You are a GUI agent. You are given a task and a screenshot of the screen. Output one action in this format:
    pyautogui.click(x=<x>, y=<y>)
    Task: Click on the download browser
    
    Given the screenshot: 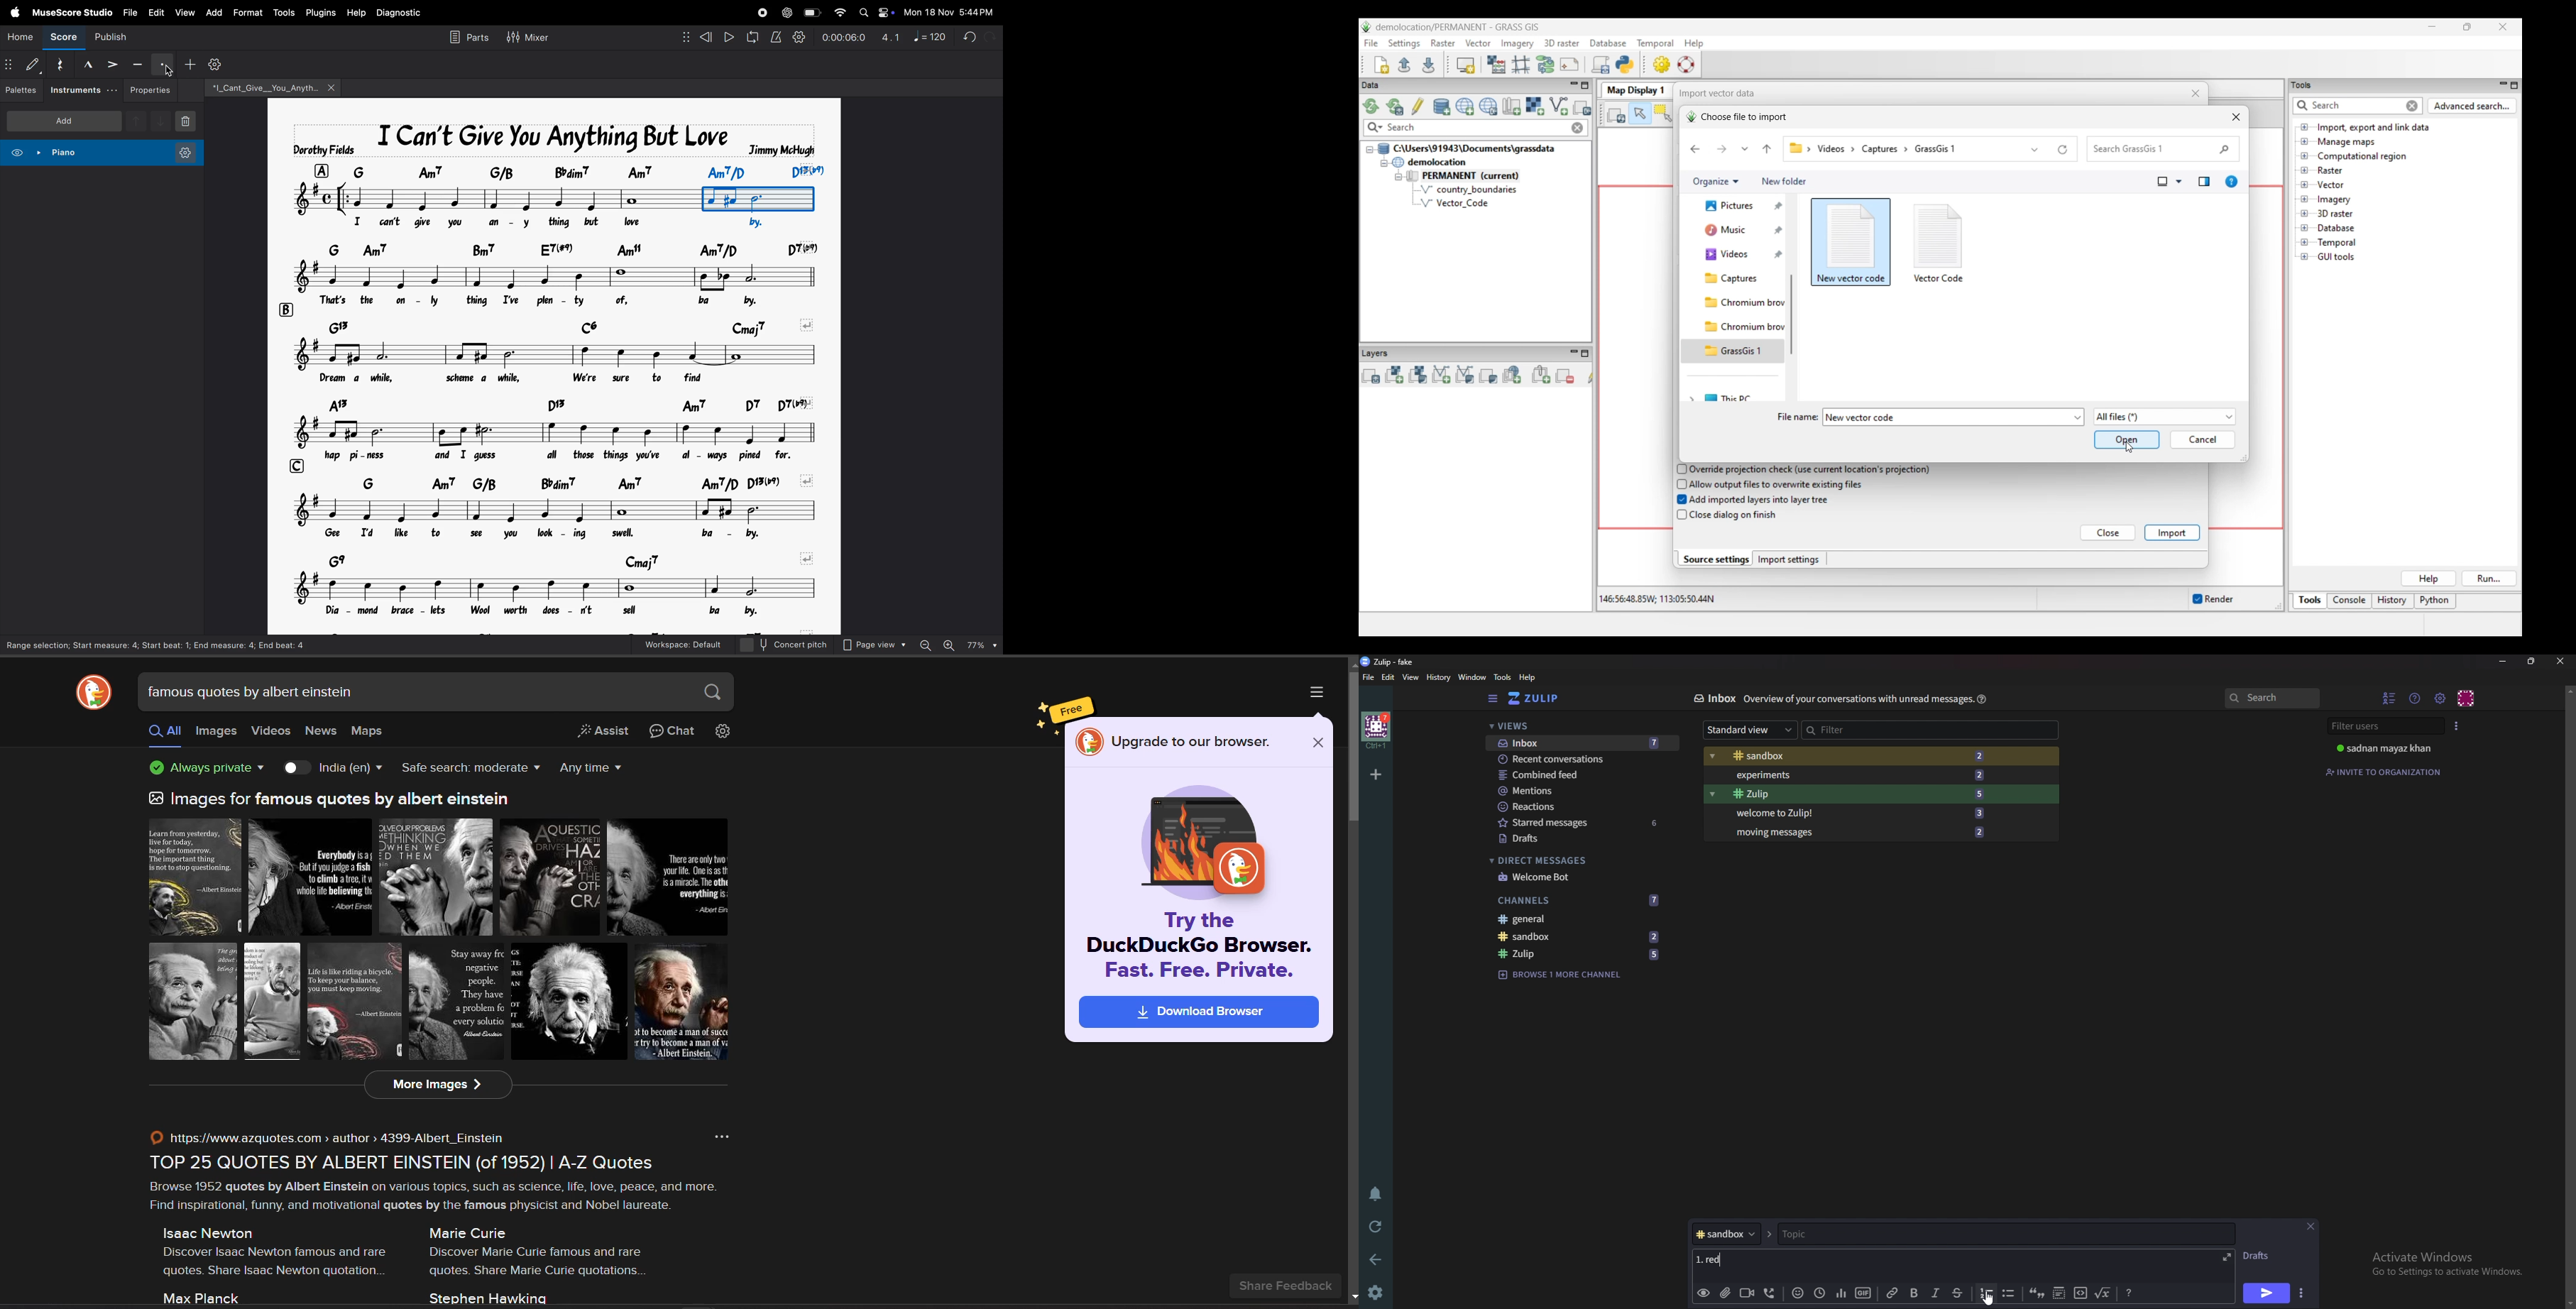 What is the action you would take?
    pyautogui.click(x=1197, y=1012)
    